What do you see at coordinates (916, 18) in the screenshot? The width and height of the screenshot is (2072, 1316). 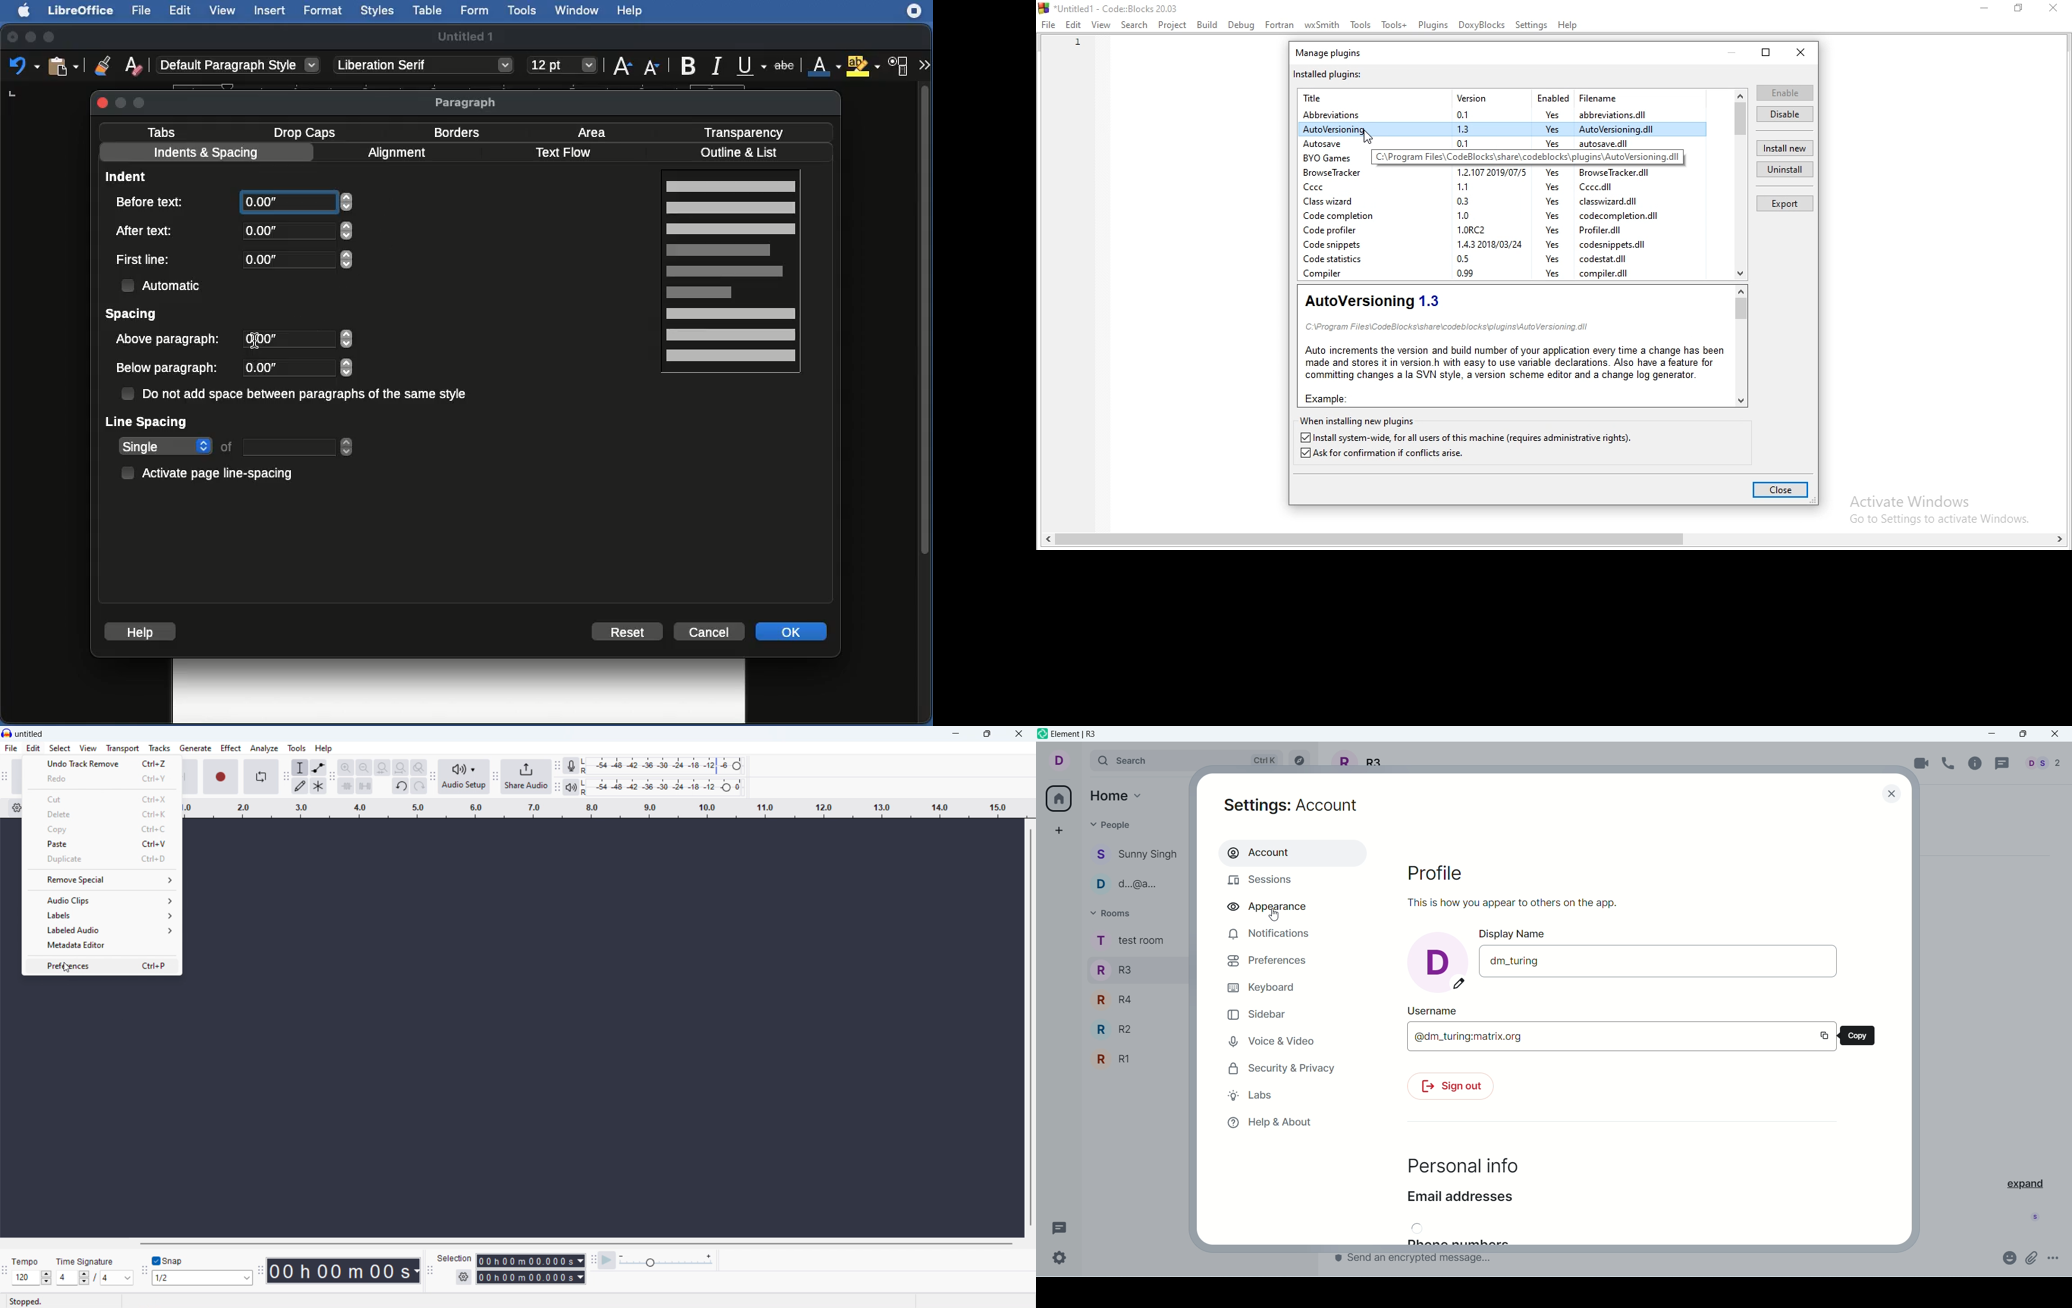 I see `extensions` at bounding box center [916, 18].